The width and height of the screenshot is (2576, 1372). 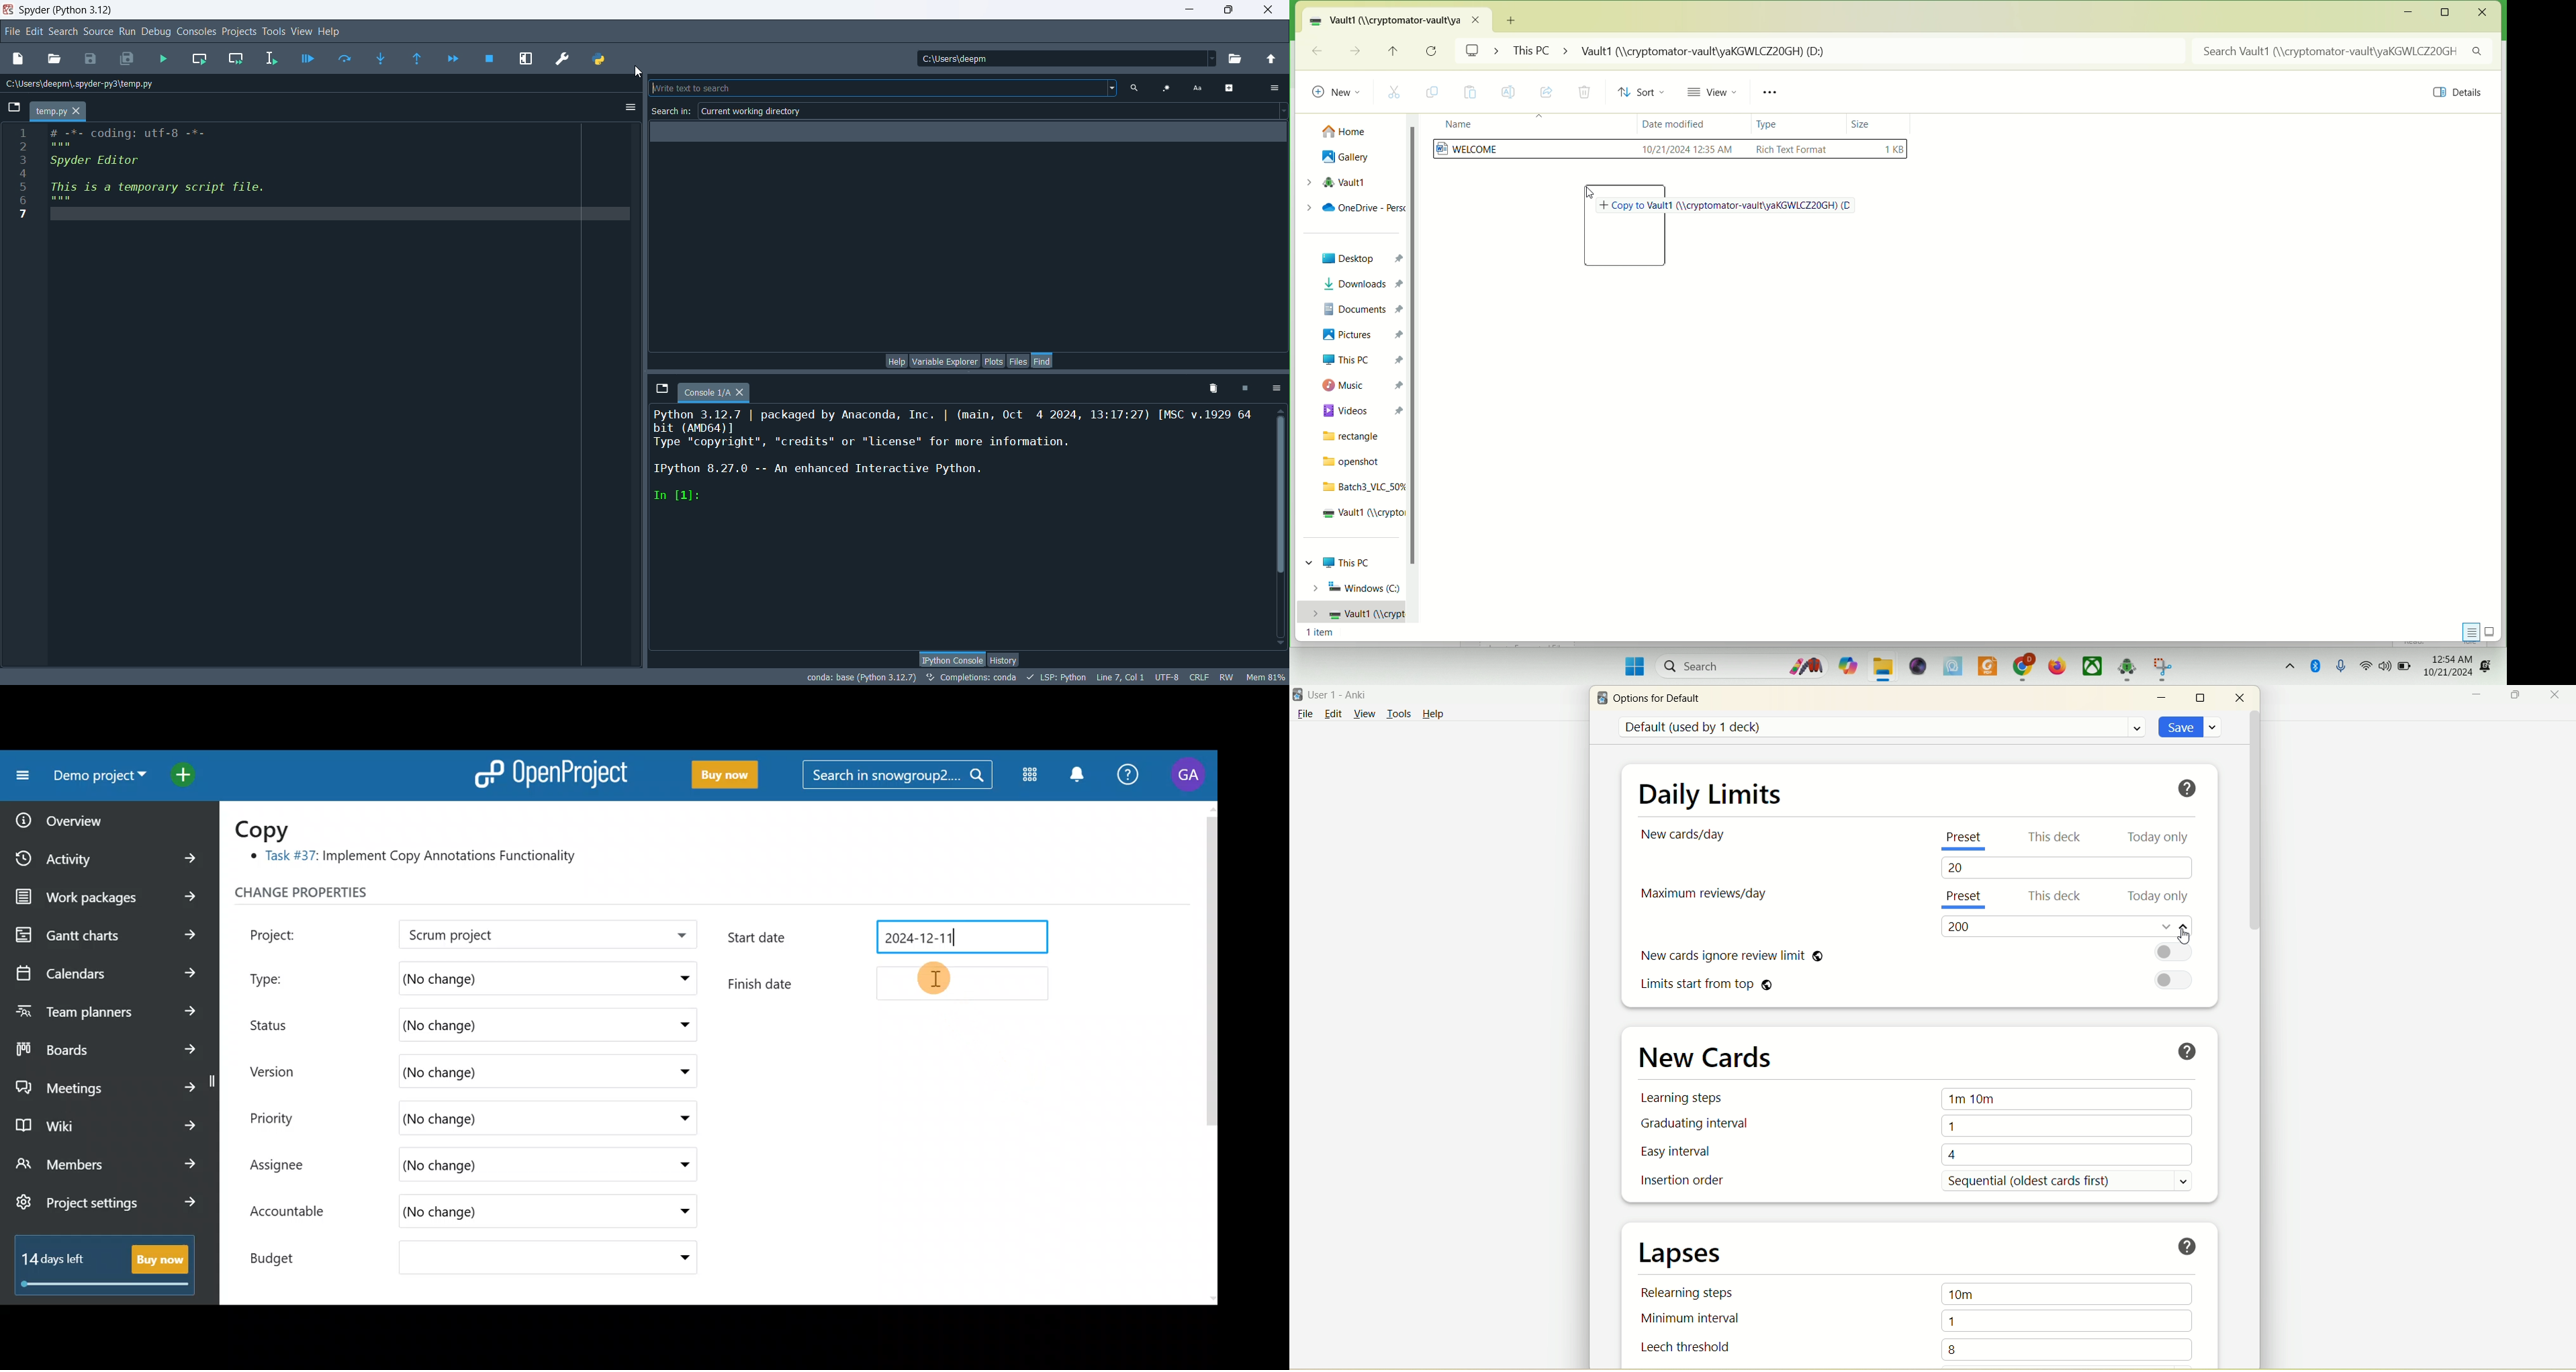 I want to click on continue execution until next breakpoint, so click(x=453, y=60).